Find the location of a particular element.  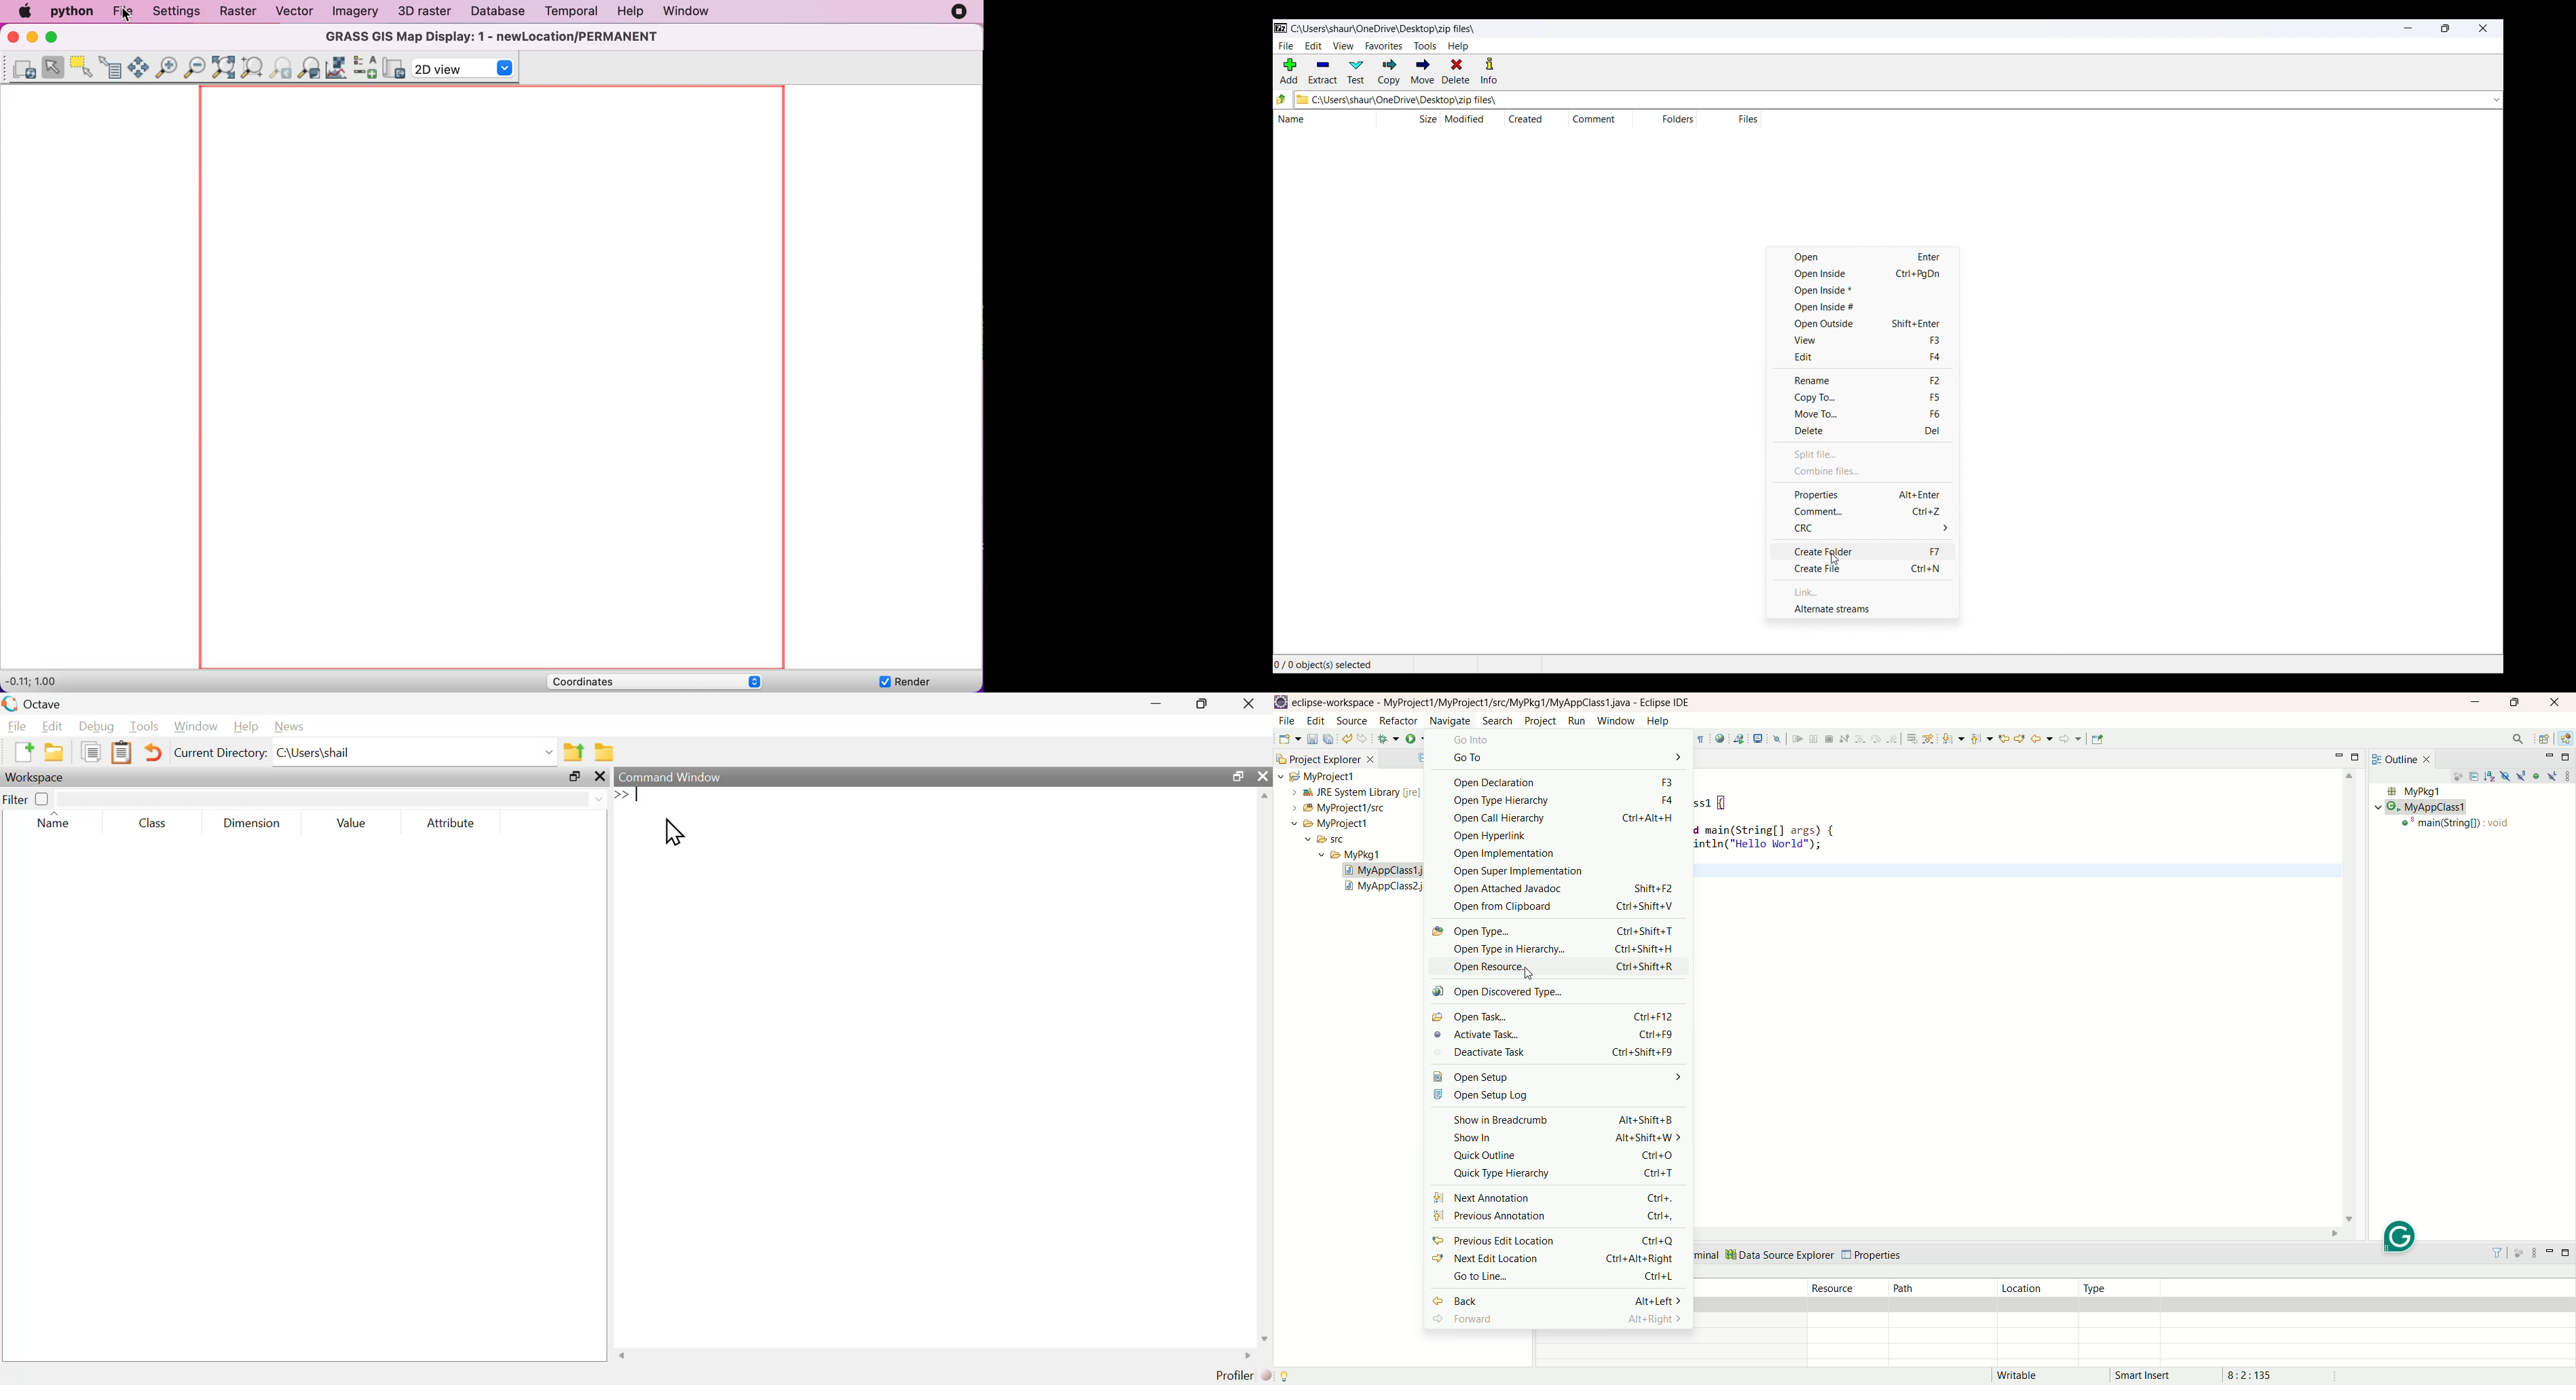

EXTRACT is located at coordinates (1322, 72).